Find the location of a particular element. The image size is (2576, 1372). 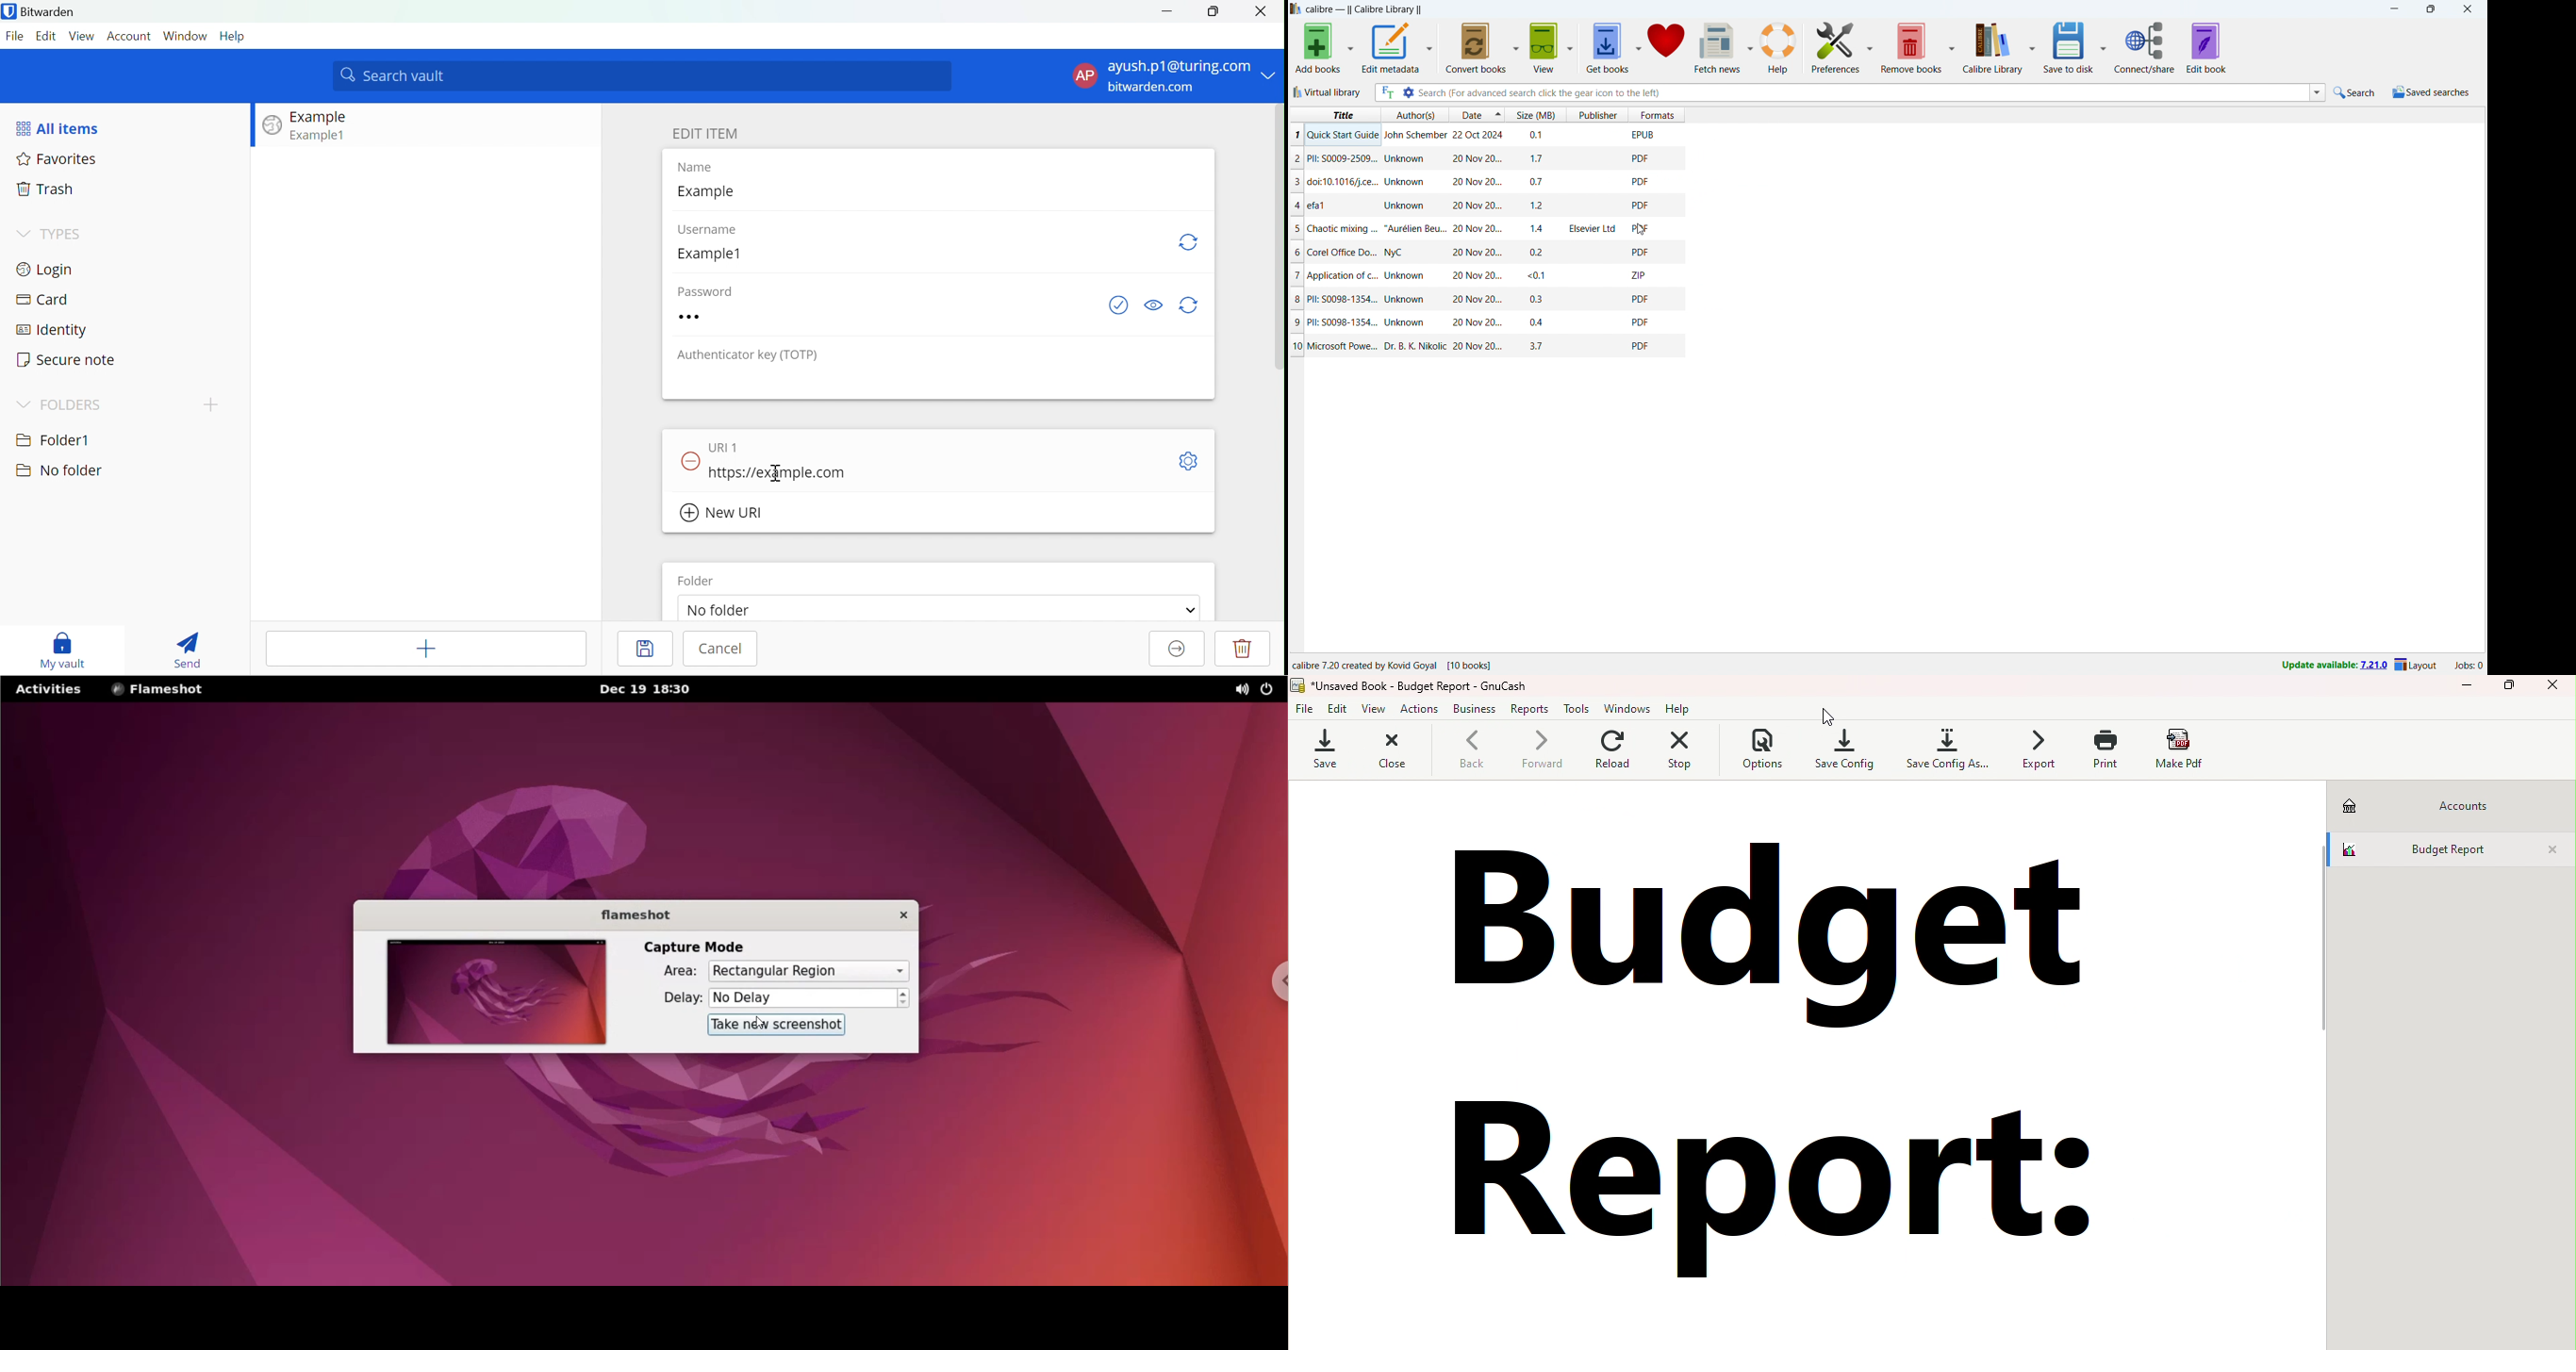

File is located at coordinates (17, 36).